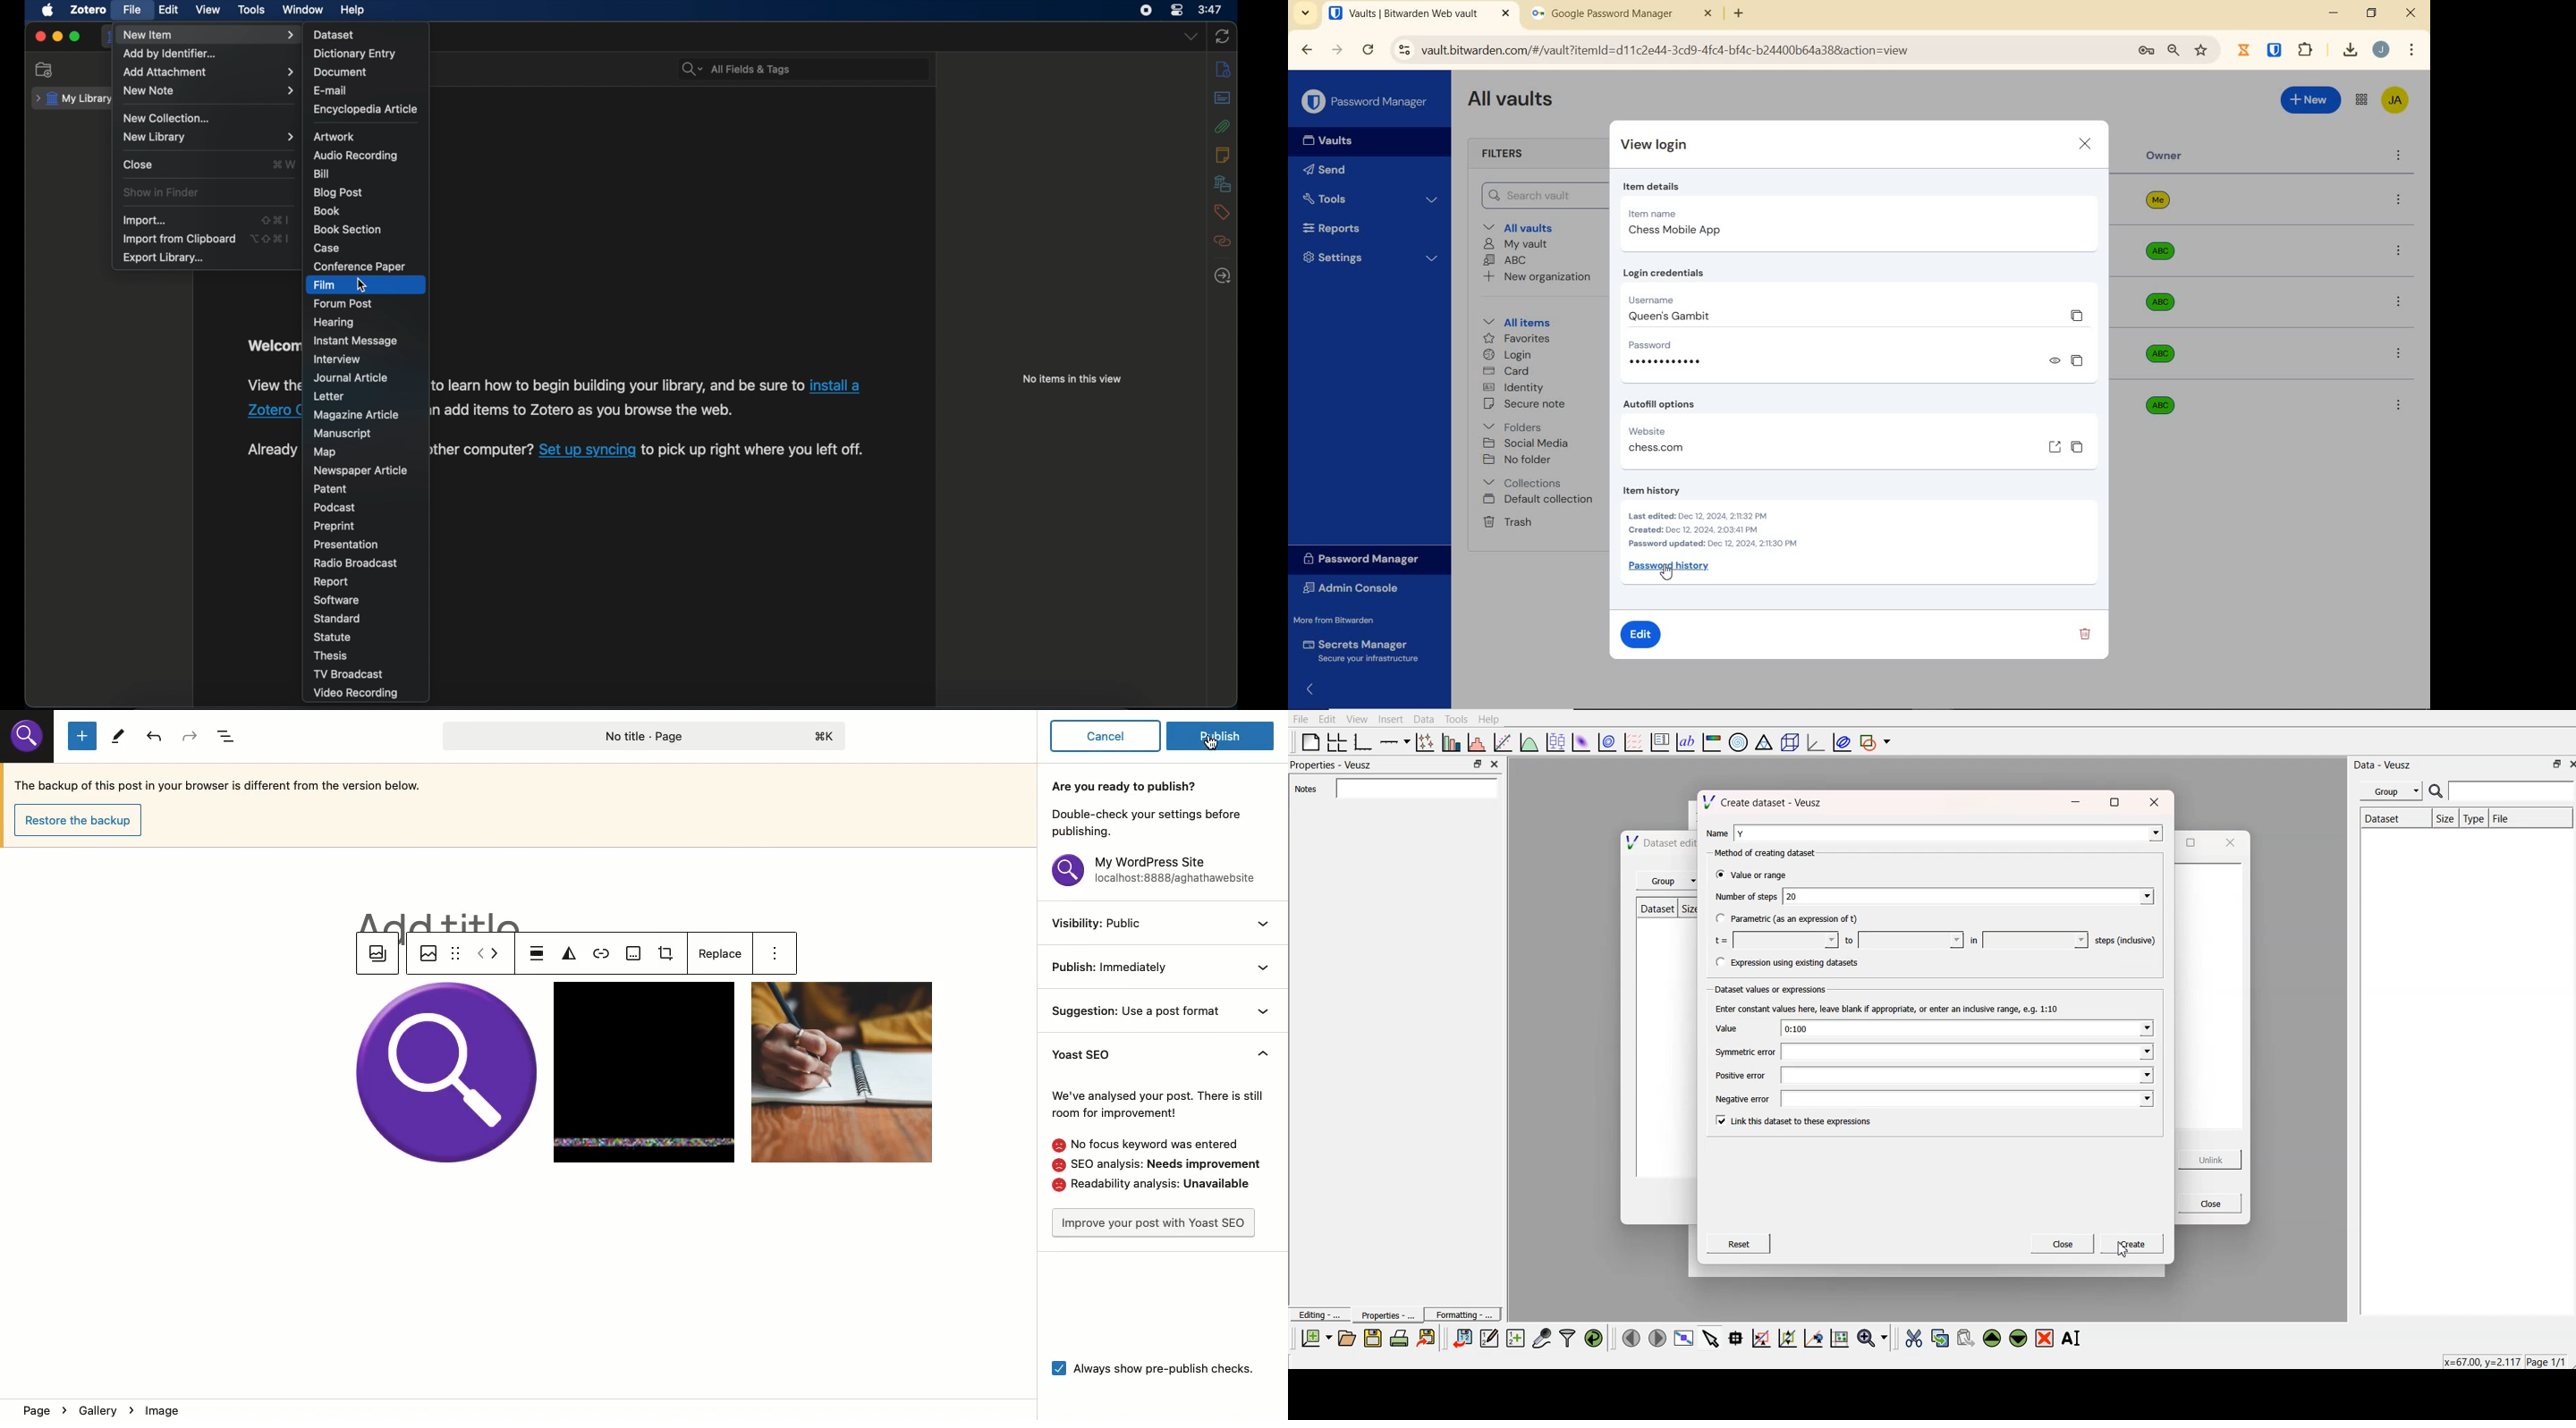 The image size is (2576, 1428). I want to click on x=67.00 , y=2.117 page 1/1, so click(2498, 1361).